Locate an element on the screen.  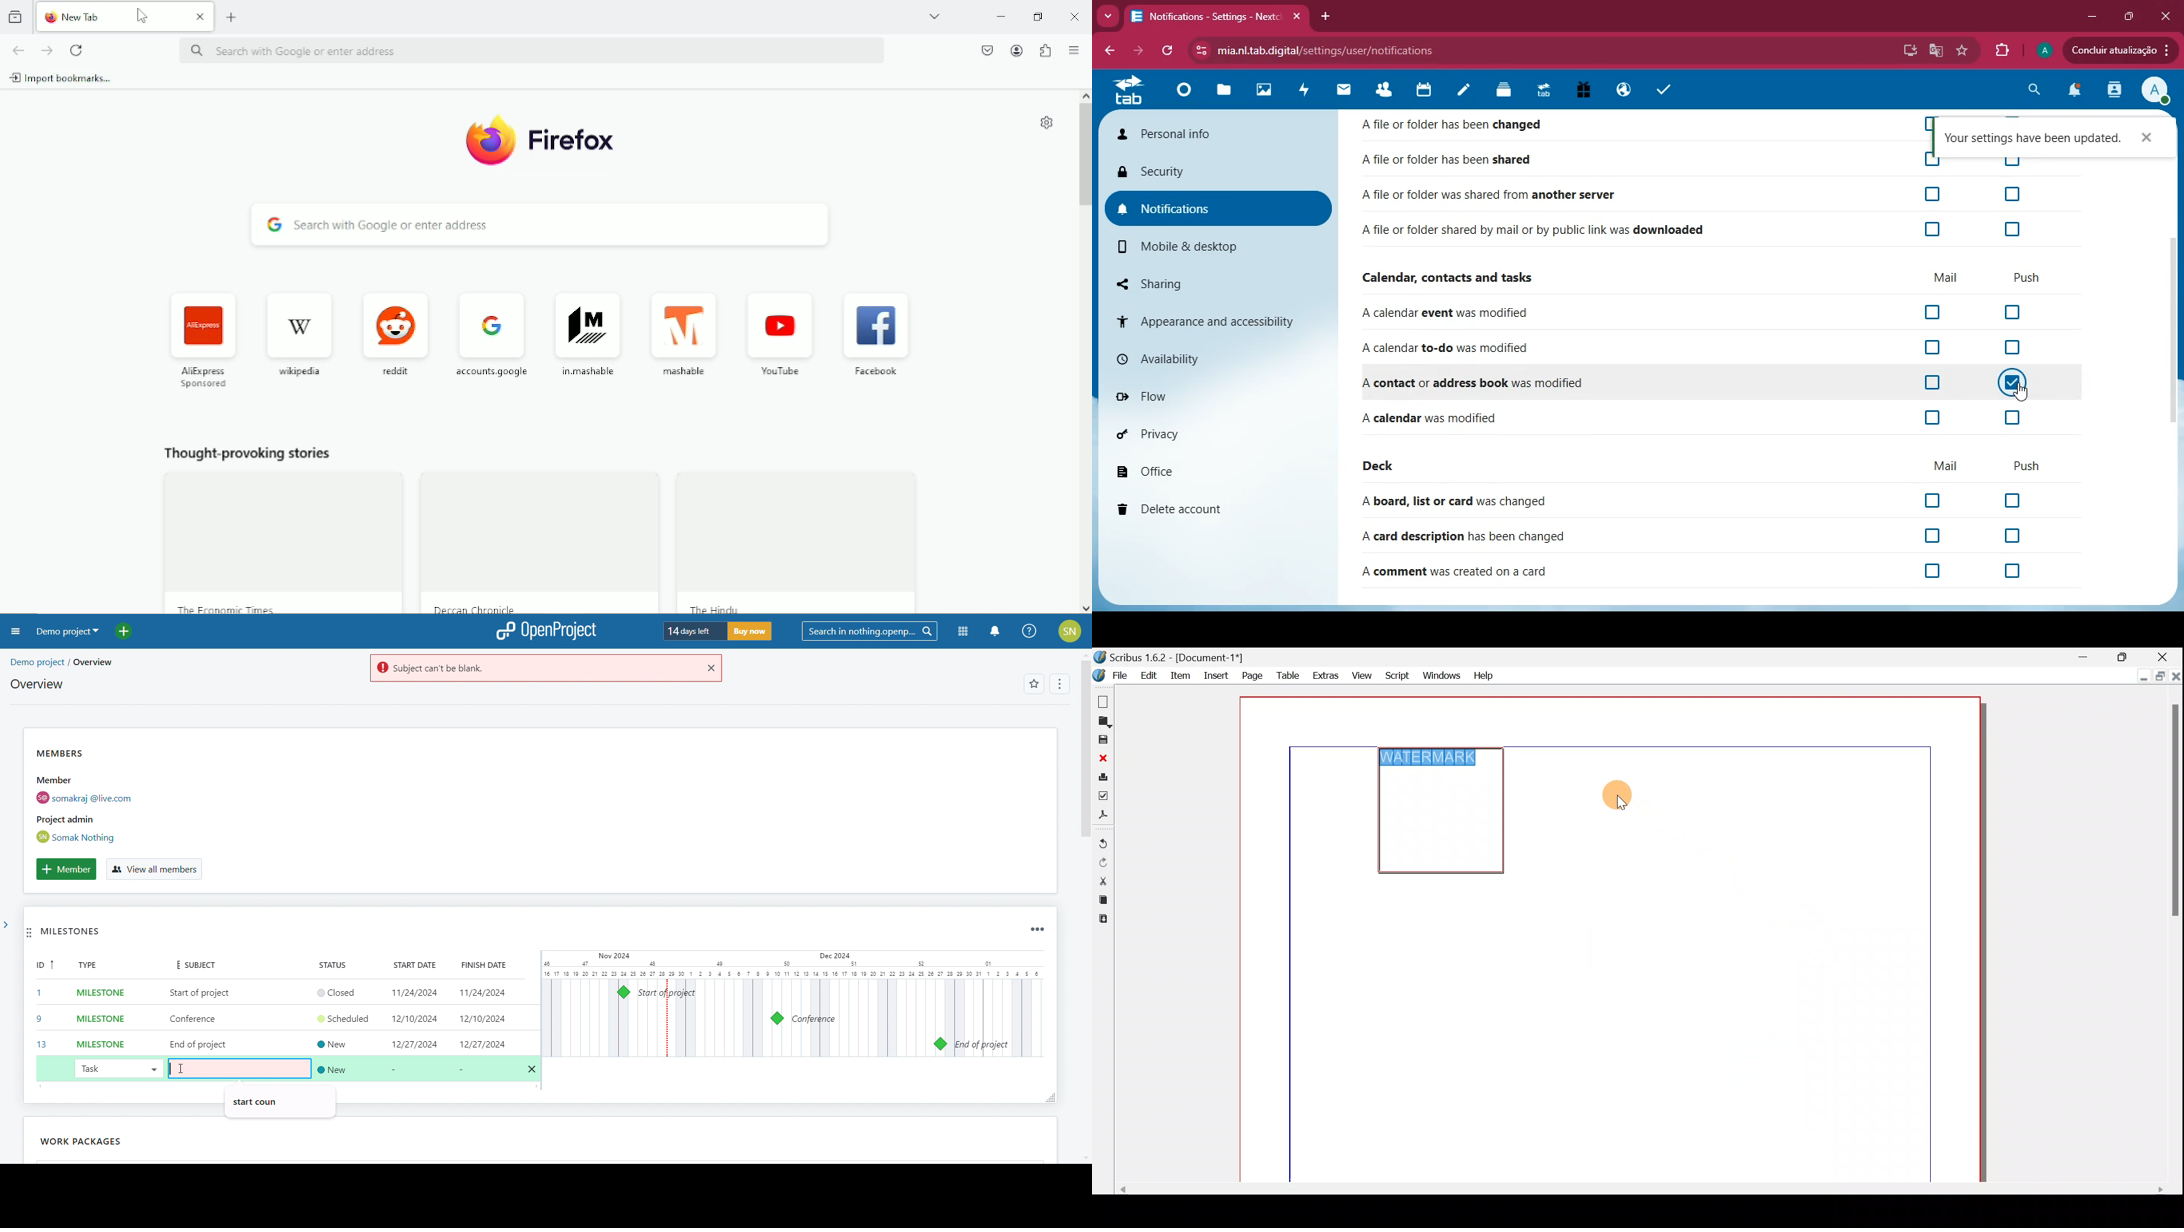
delete account is located at coordinates (1206, 510).